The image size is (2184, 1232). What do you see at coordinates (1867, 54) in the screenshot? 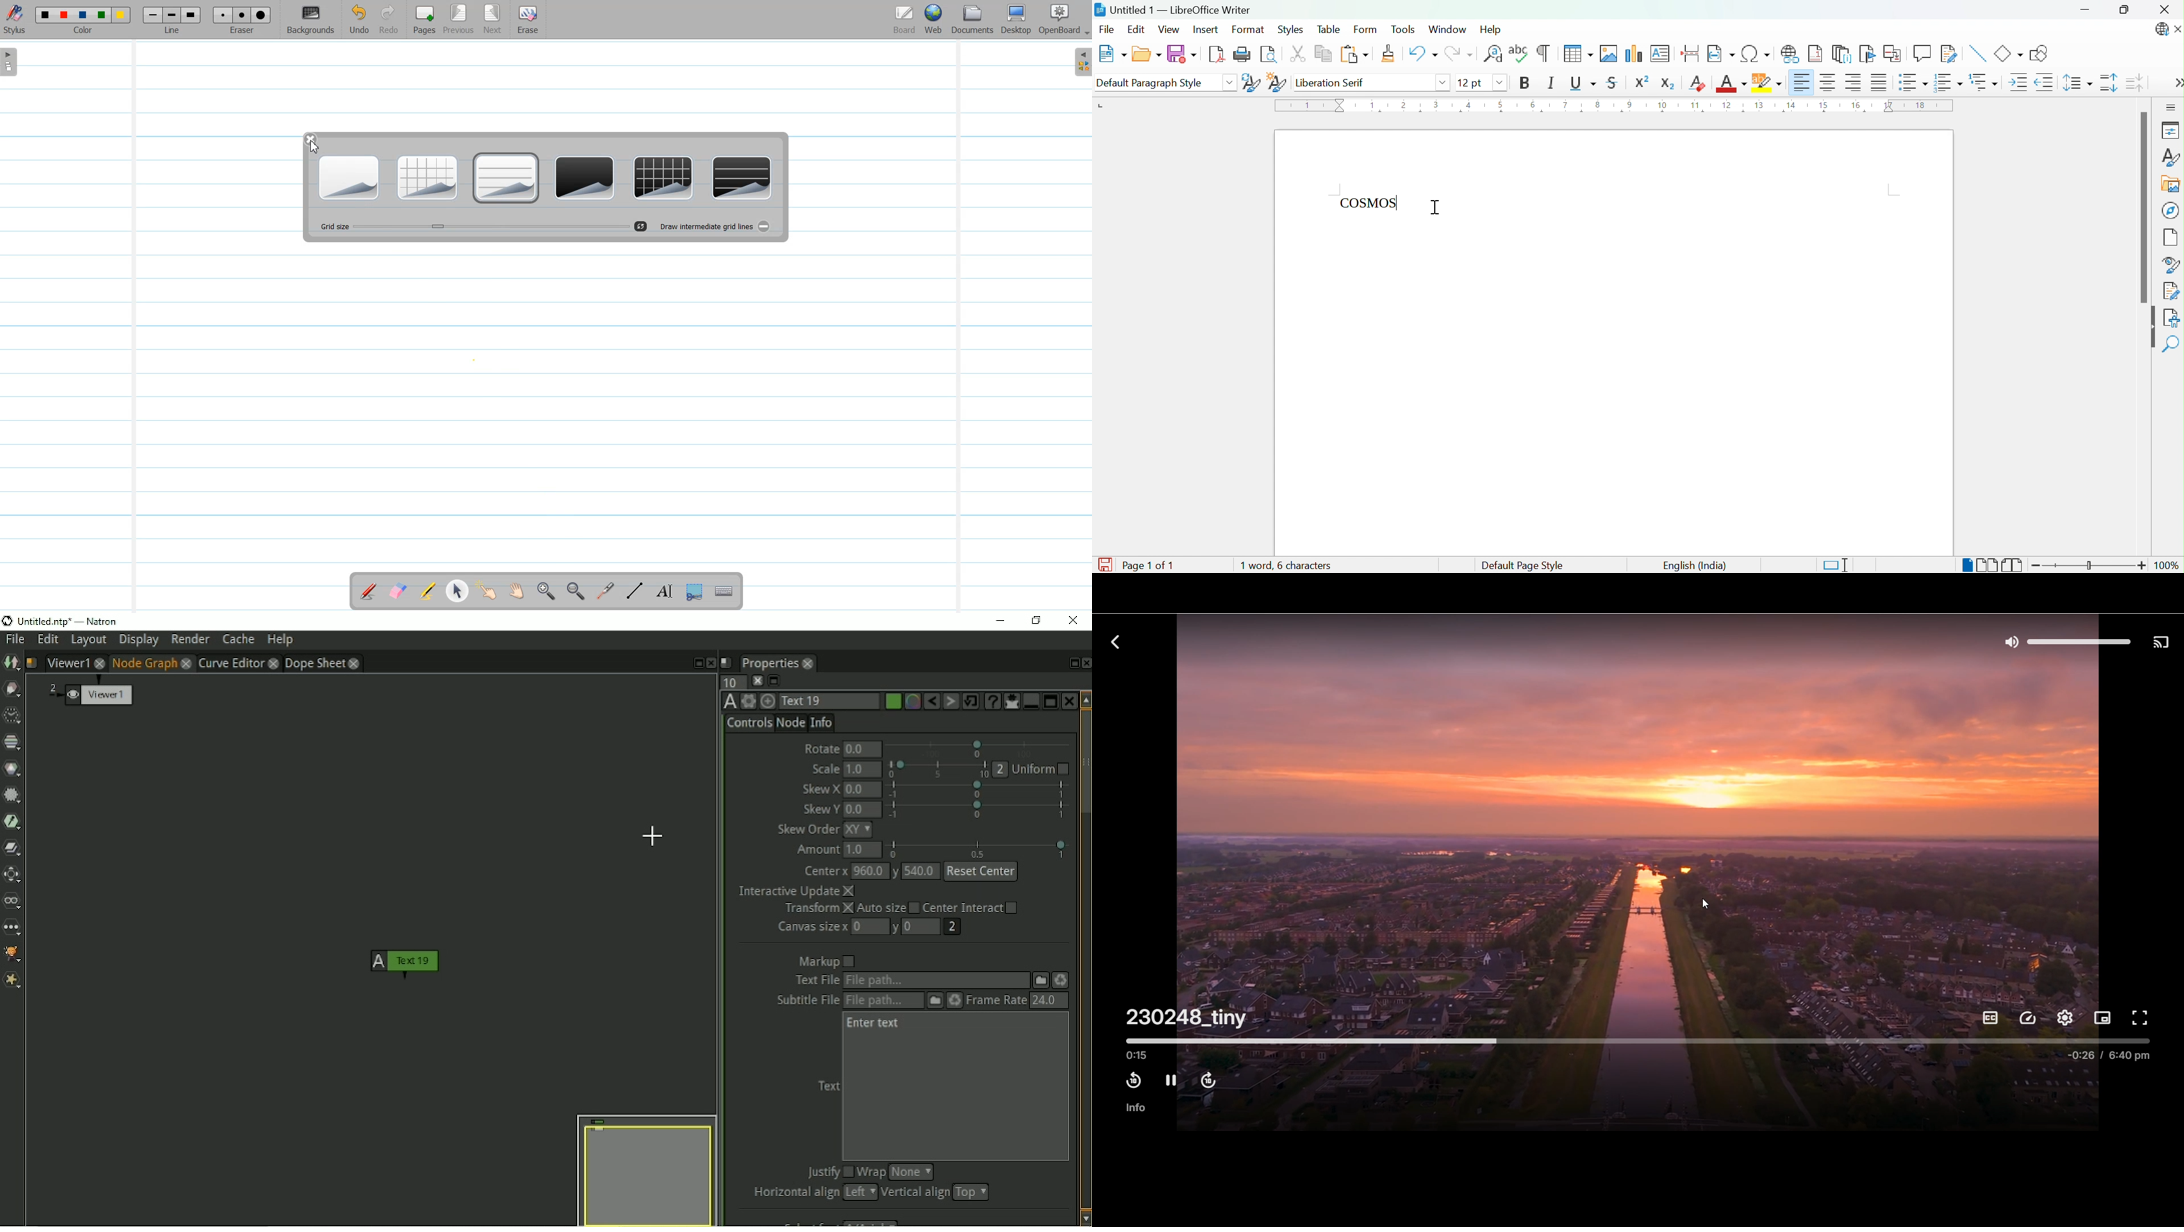
I see `Insert Bookmark` at bounding box center [1867, 54].